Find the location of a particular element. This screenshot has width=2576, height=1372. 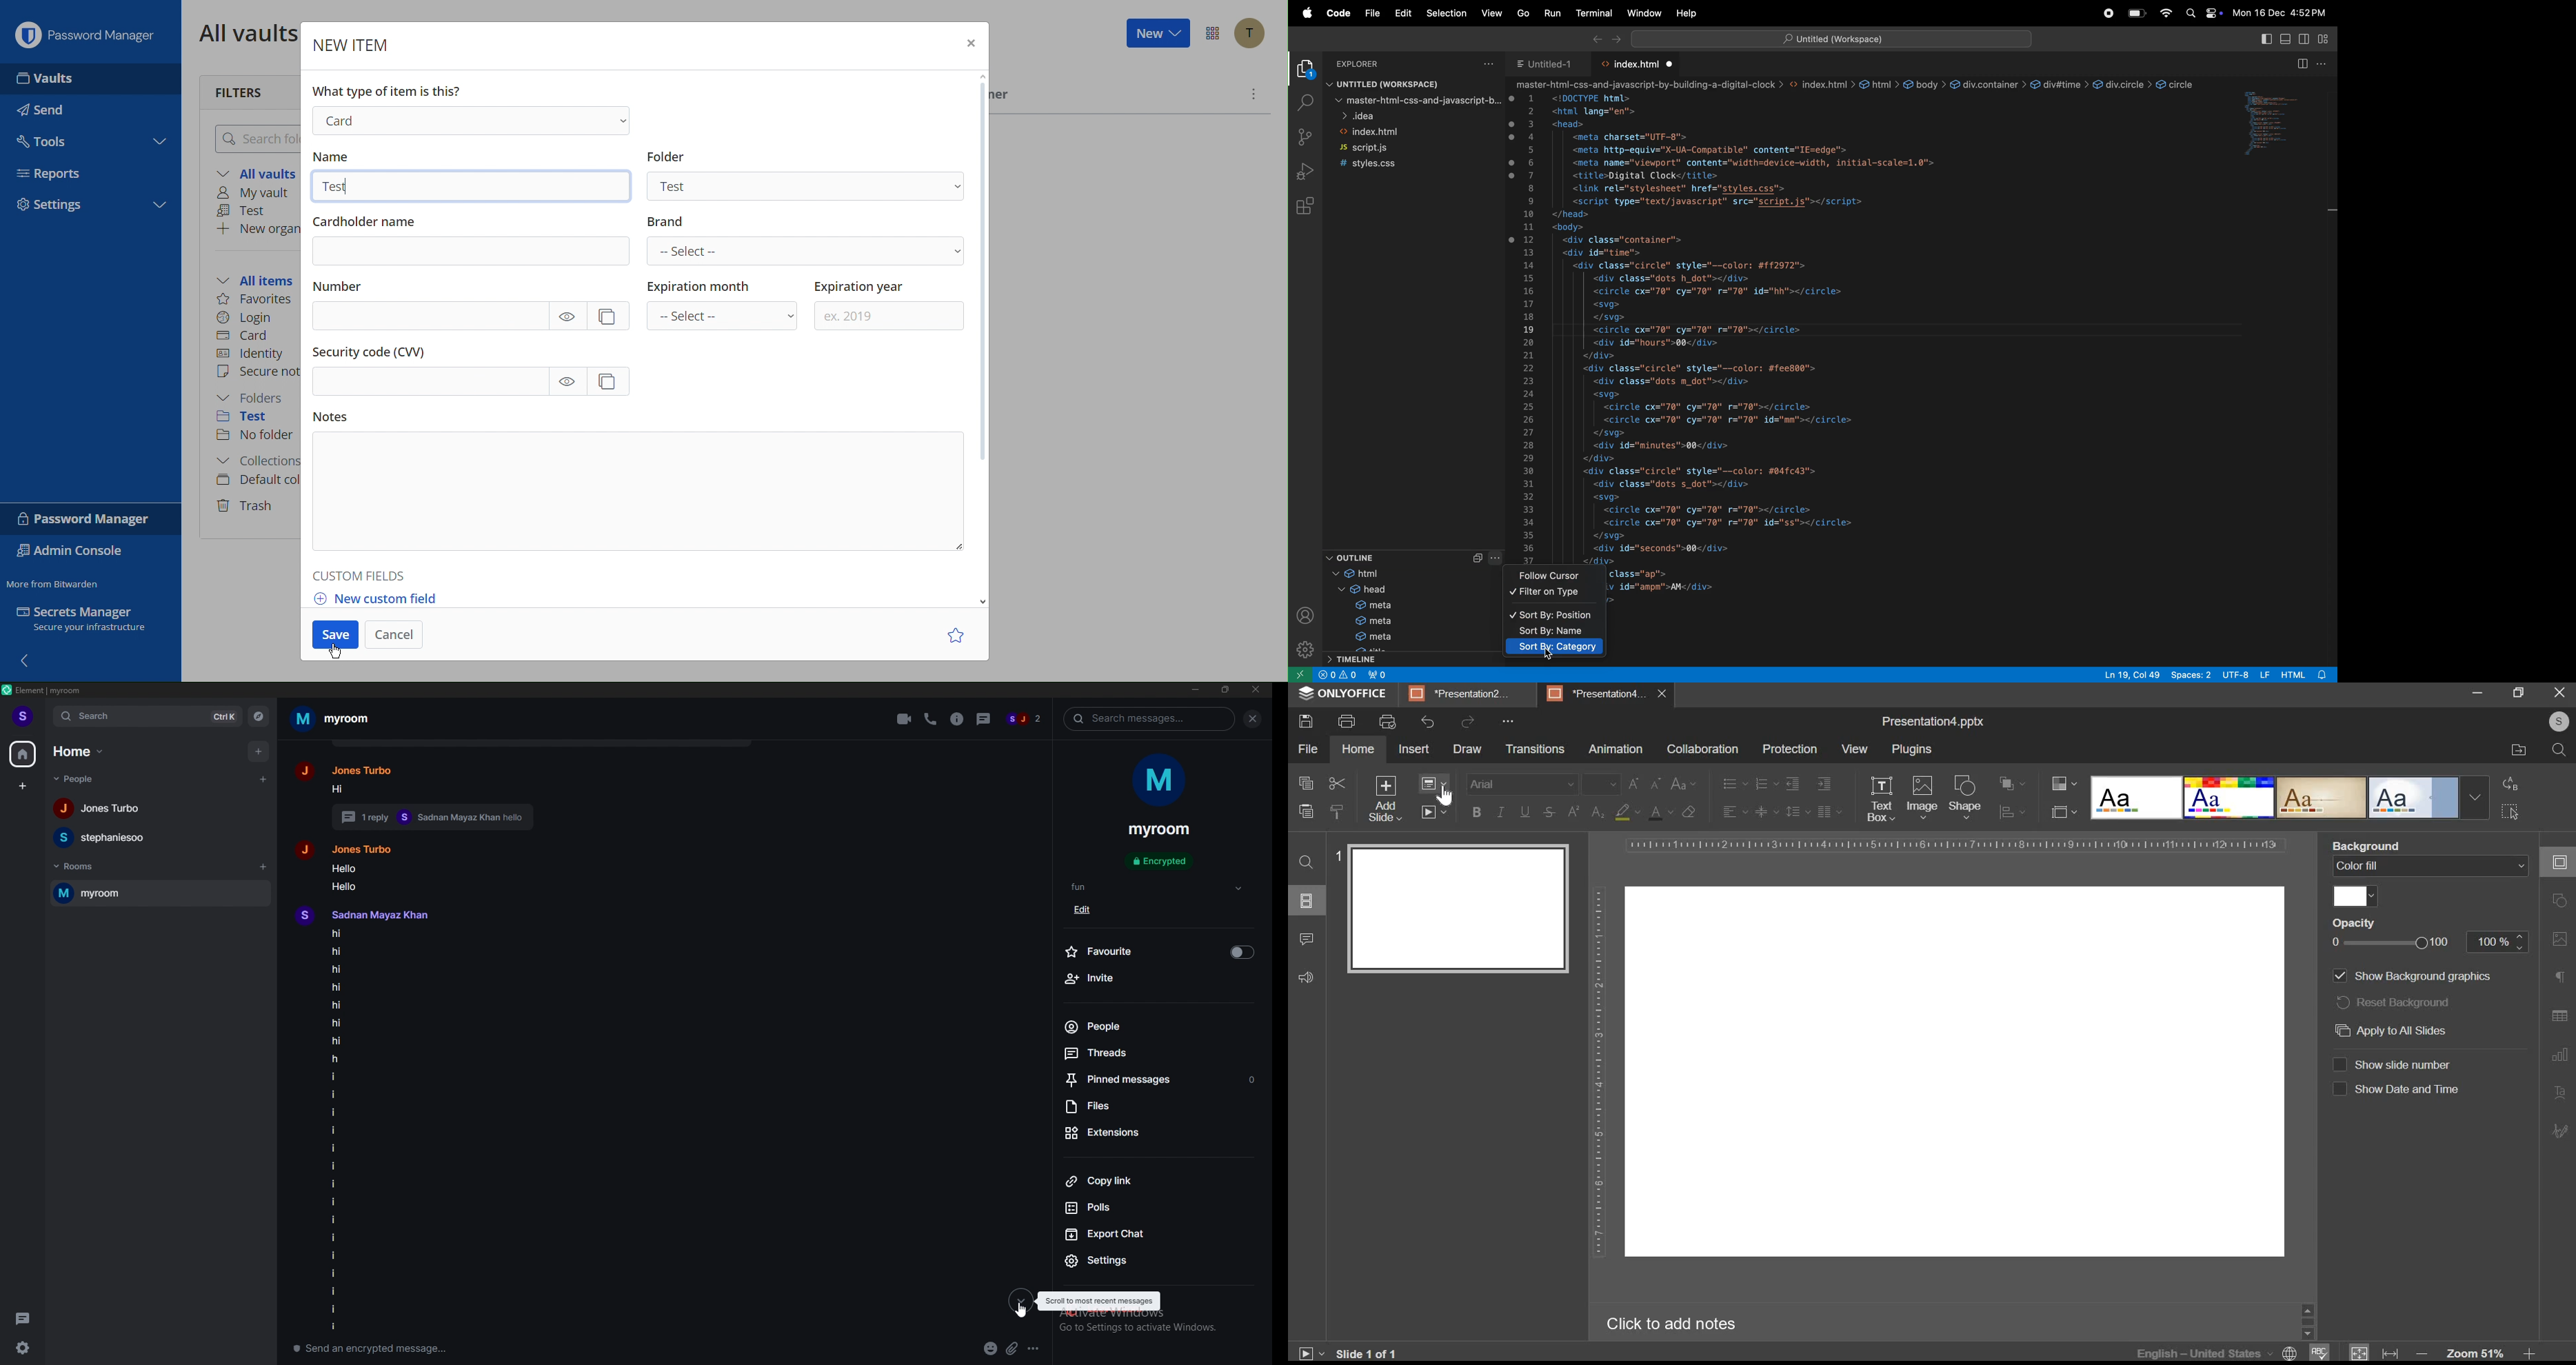

subscript & superscript is located at coordinates (1585, 812).